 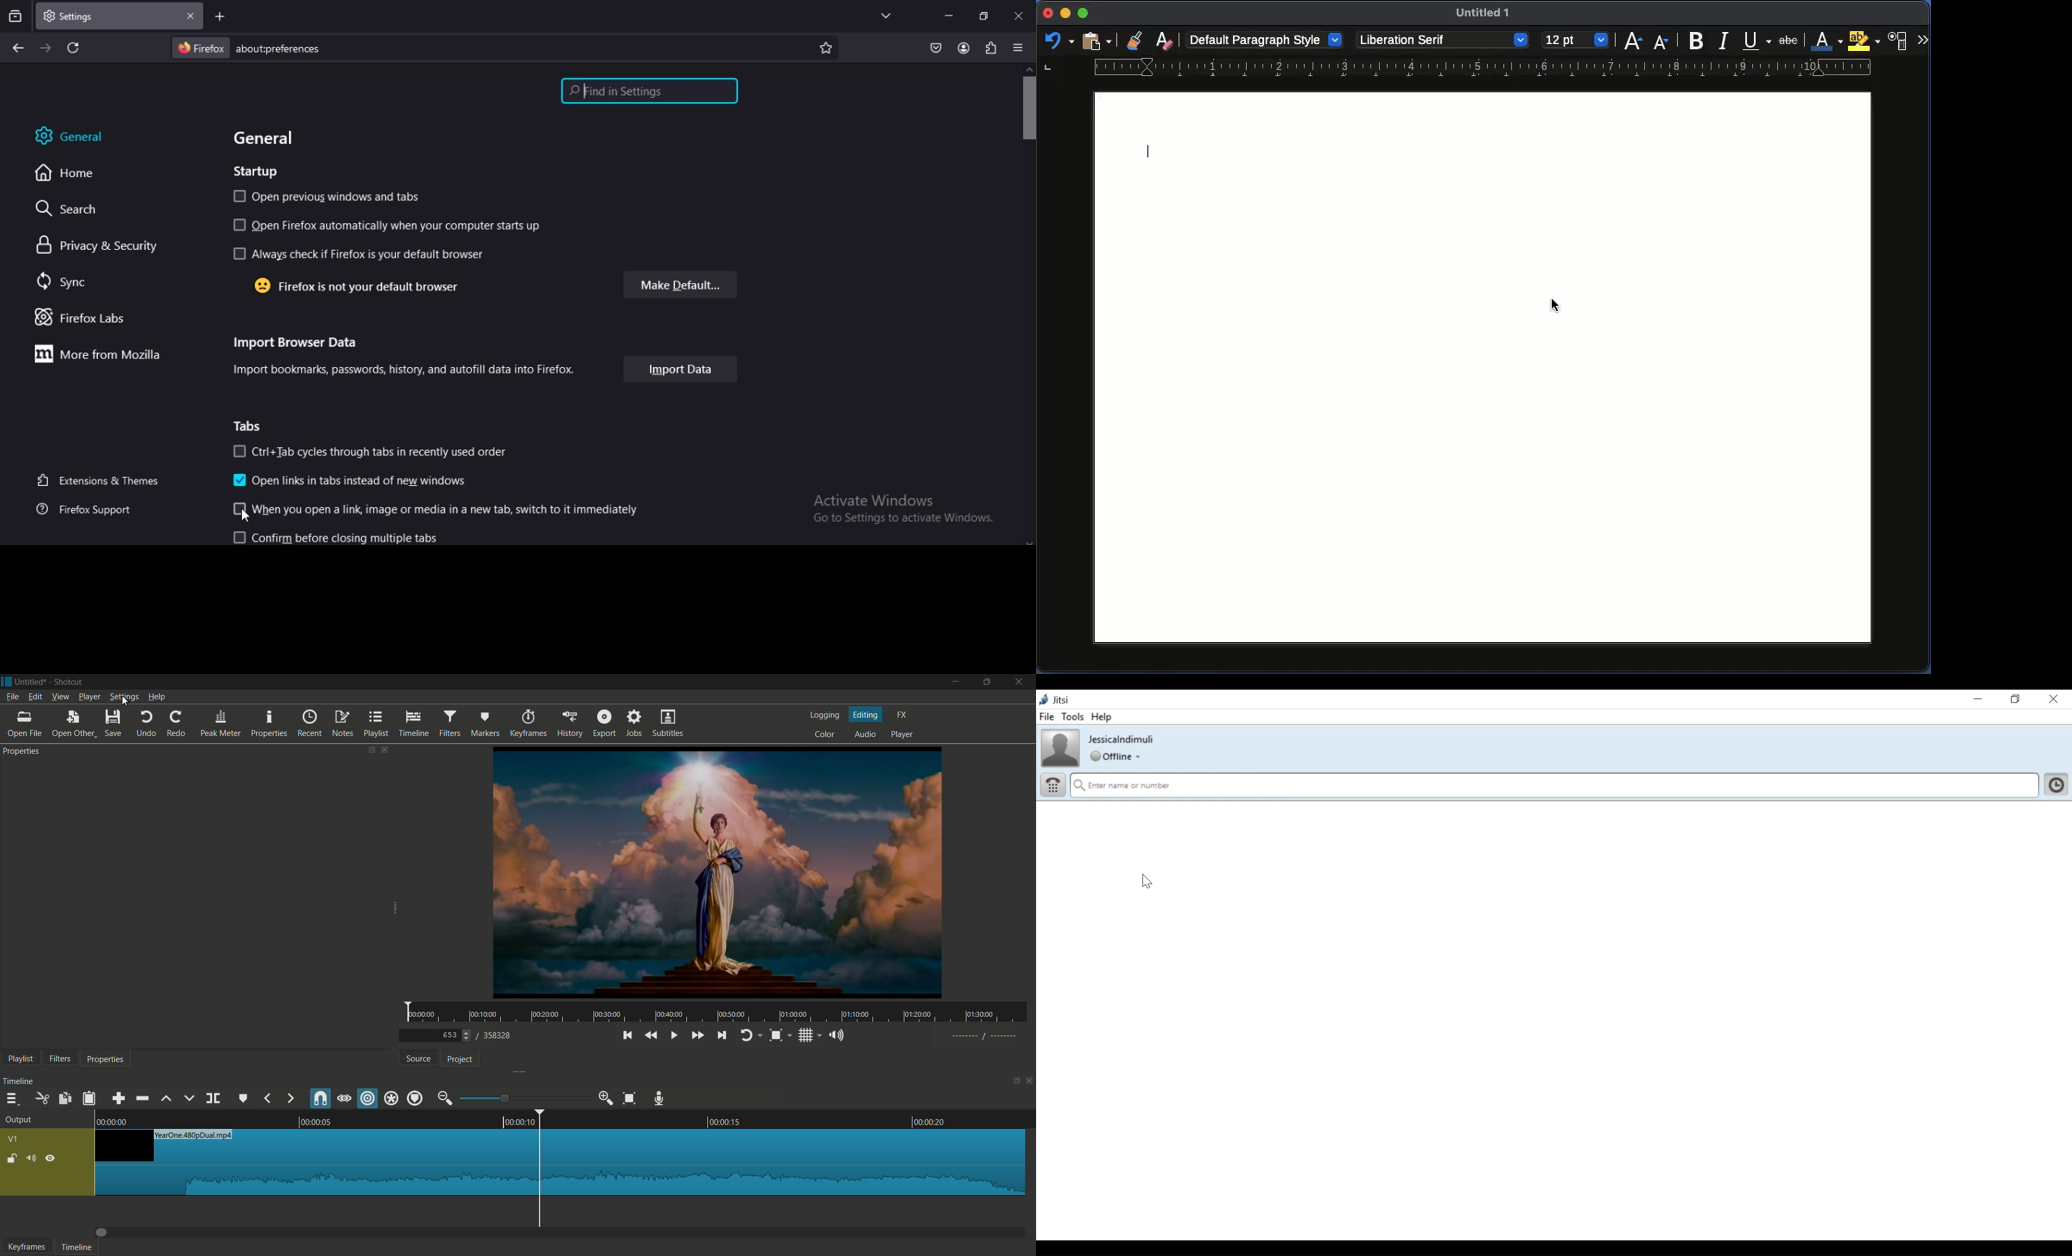 I want to click on import bookmarks, passwords history, so click(x=419, y=368).